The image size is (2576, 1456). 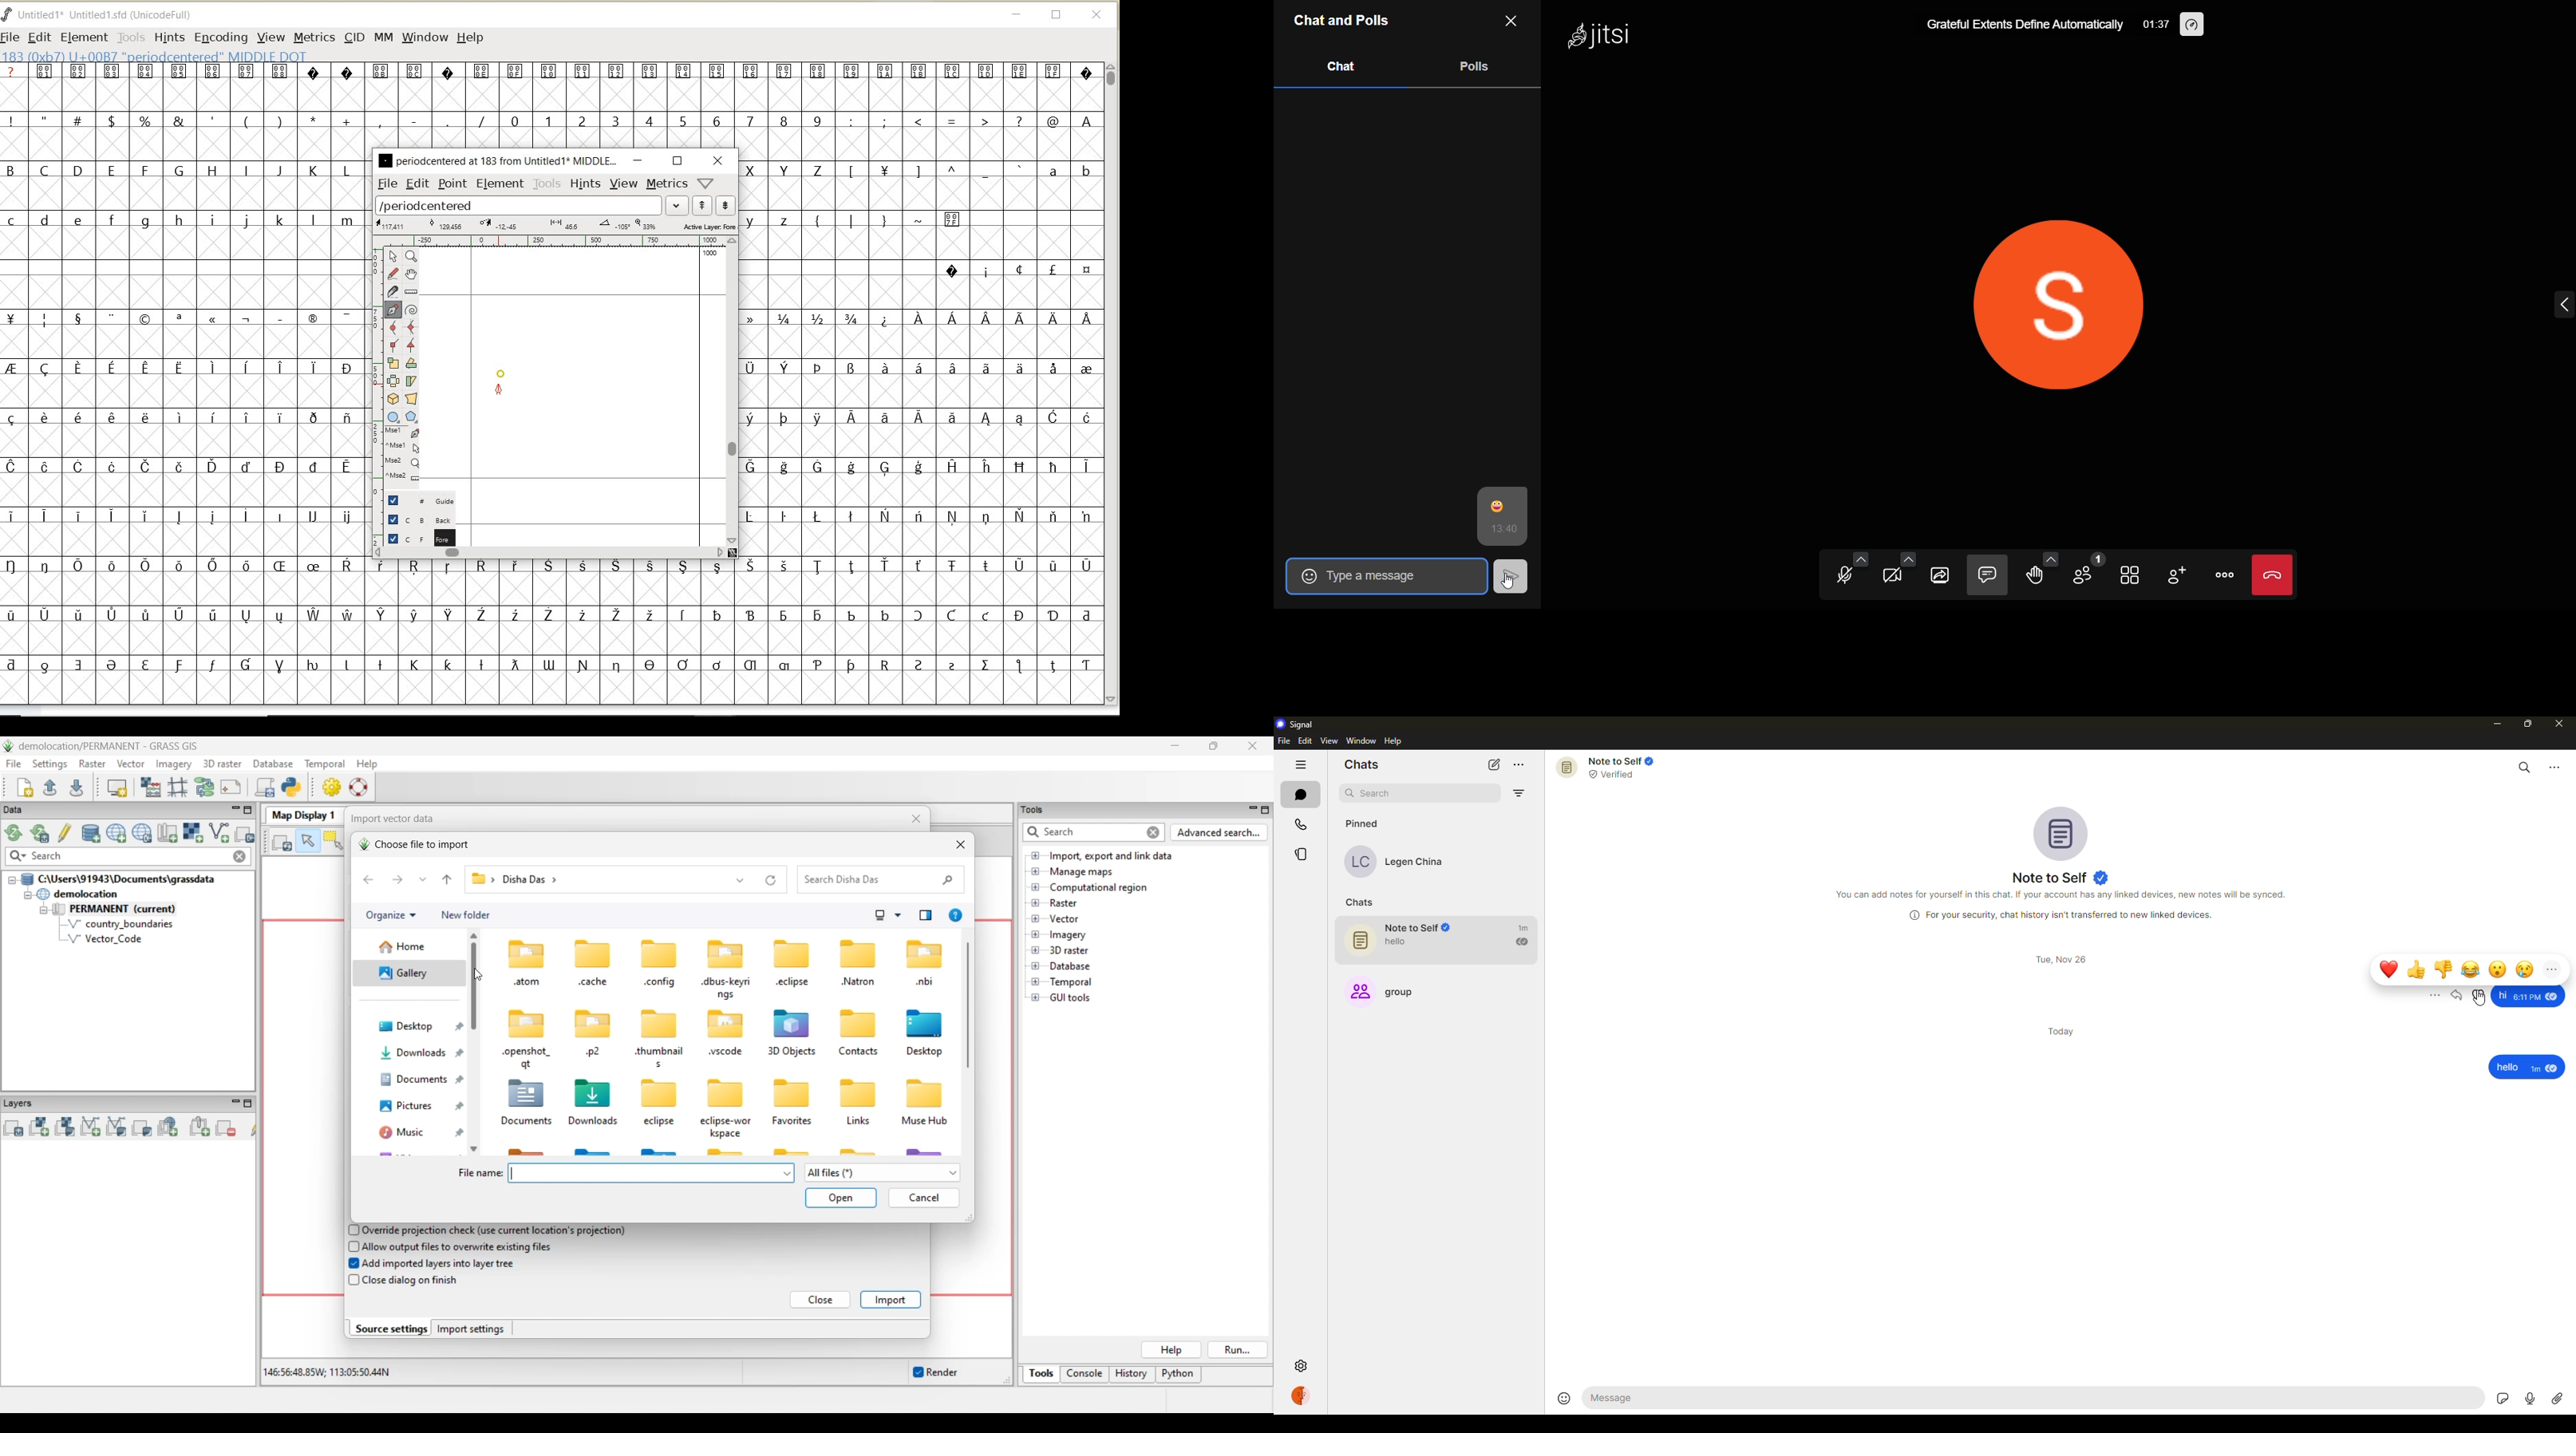 I want to click on uppercase letters, so click(x=787, y=170).